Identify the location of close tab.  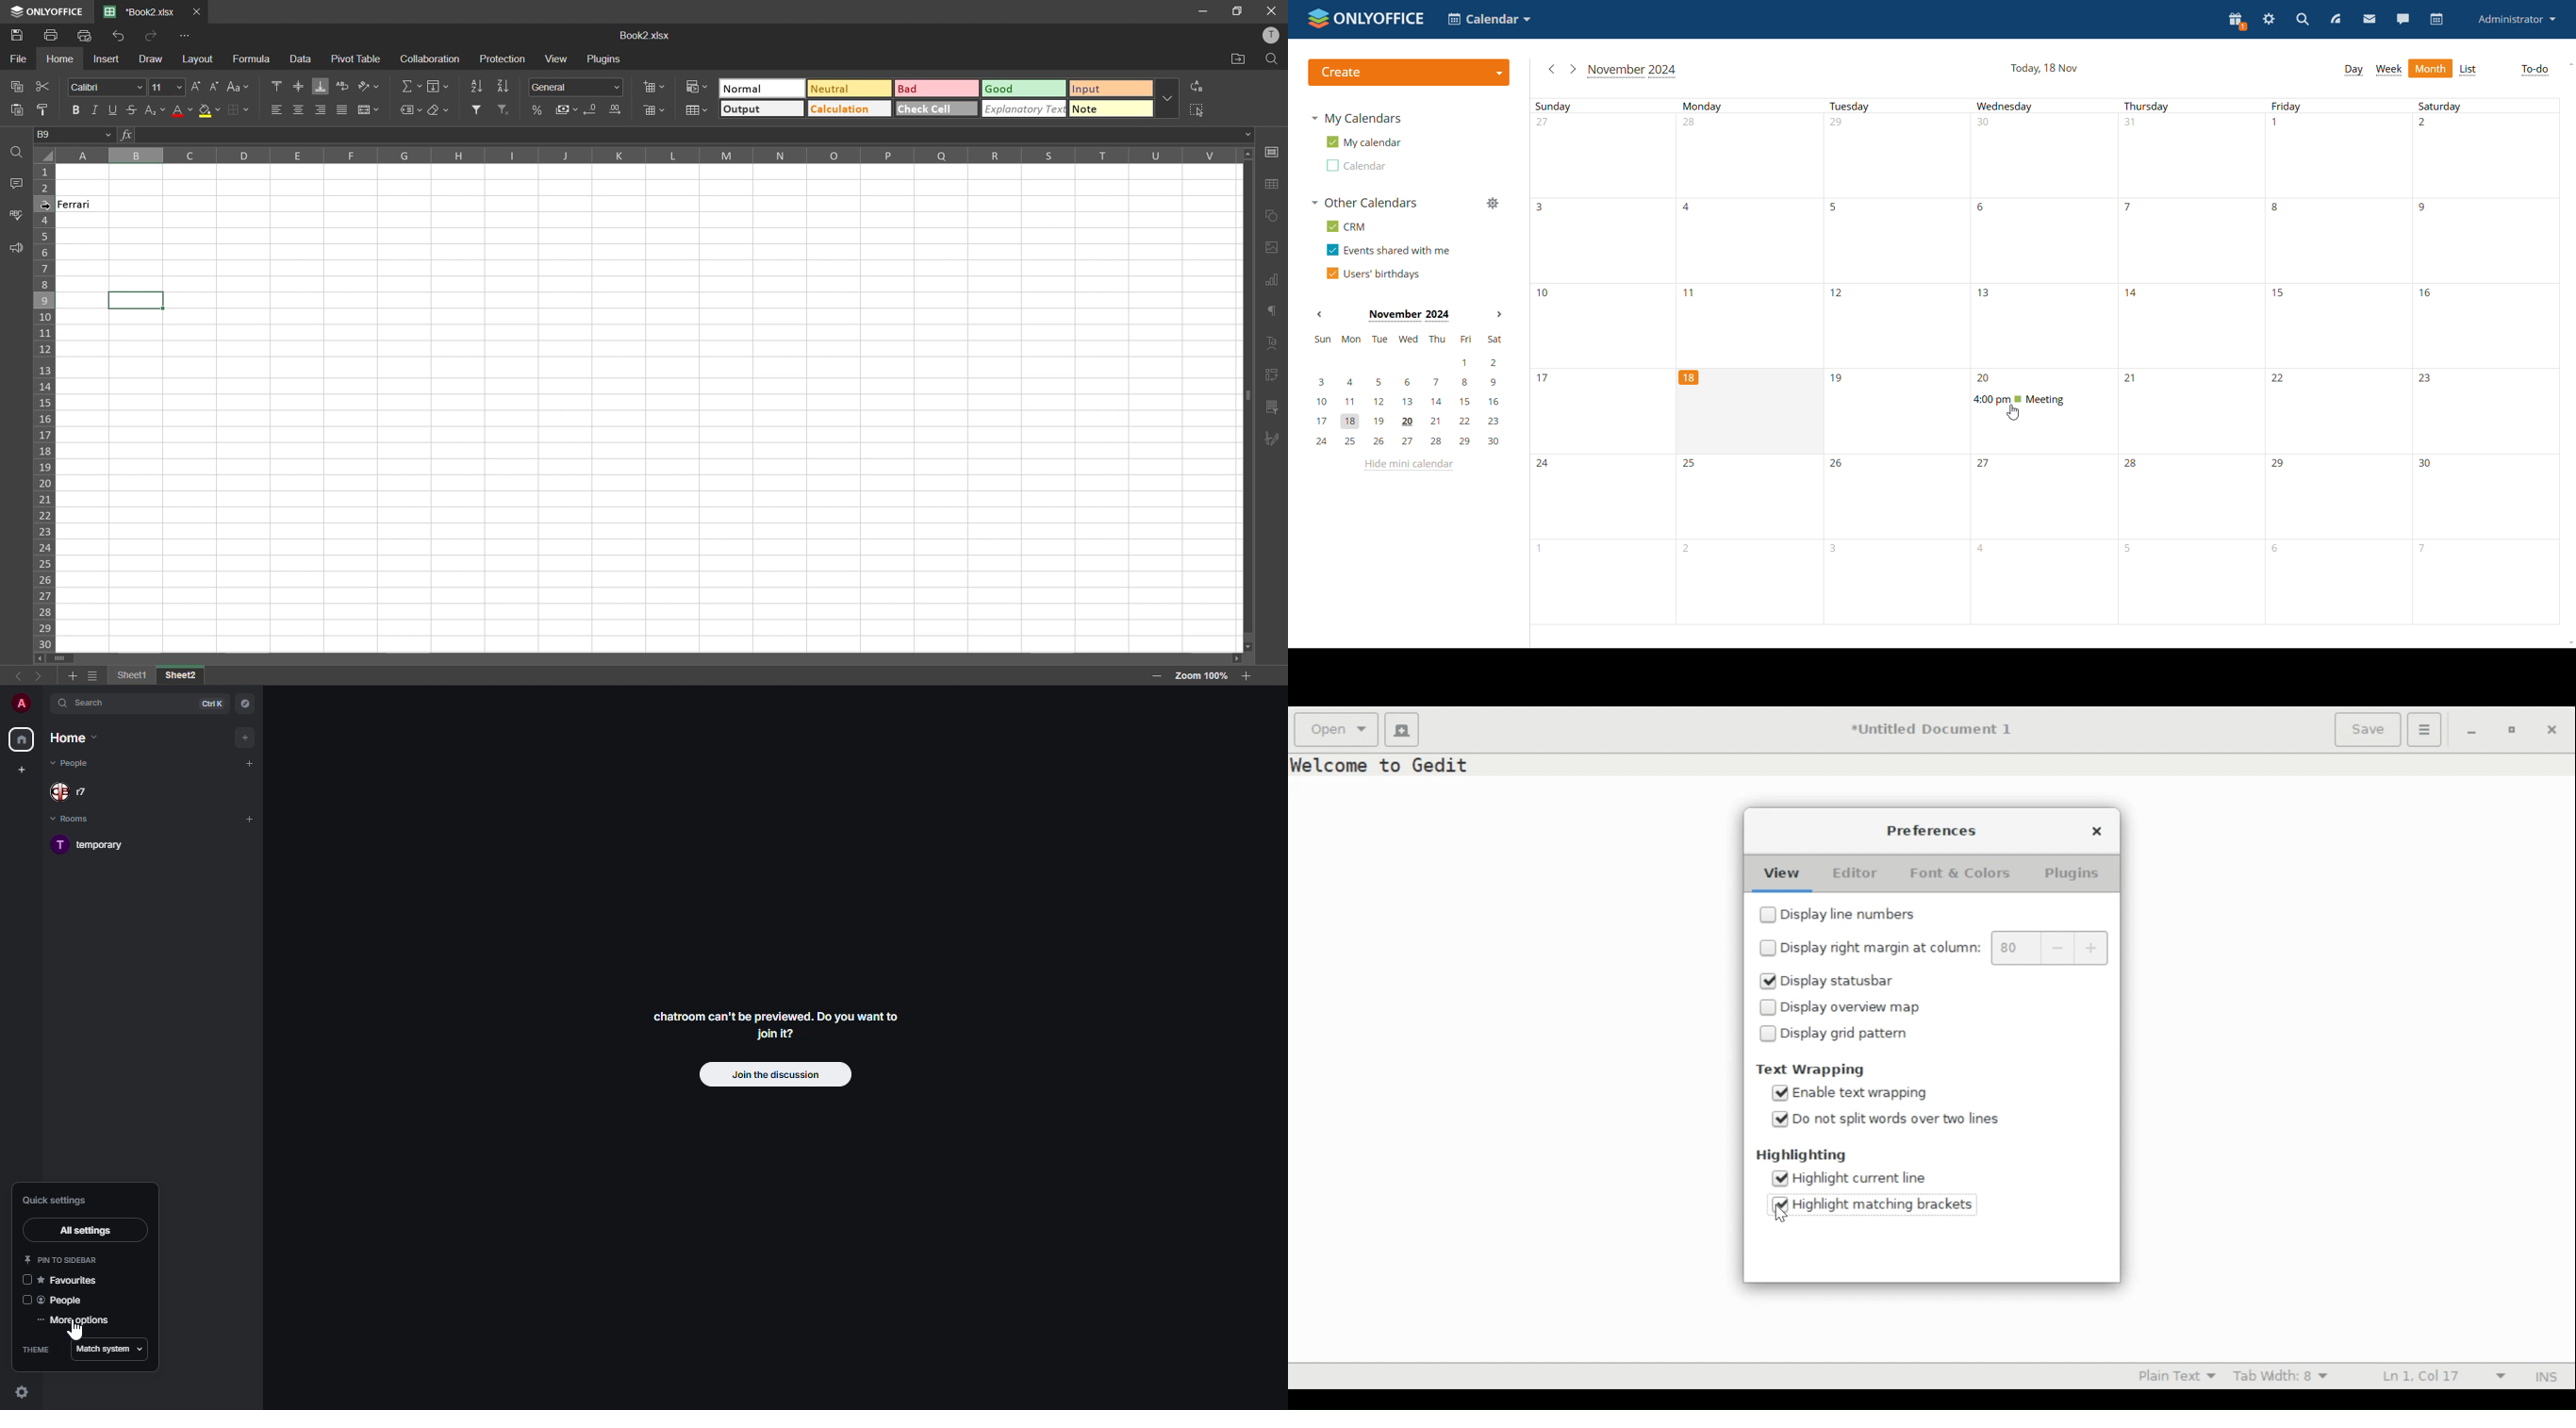
(199, 12).